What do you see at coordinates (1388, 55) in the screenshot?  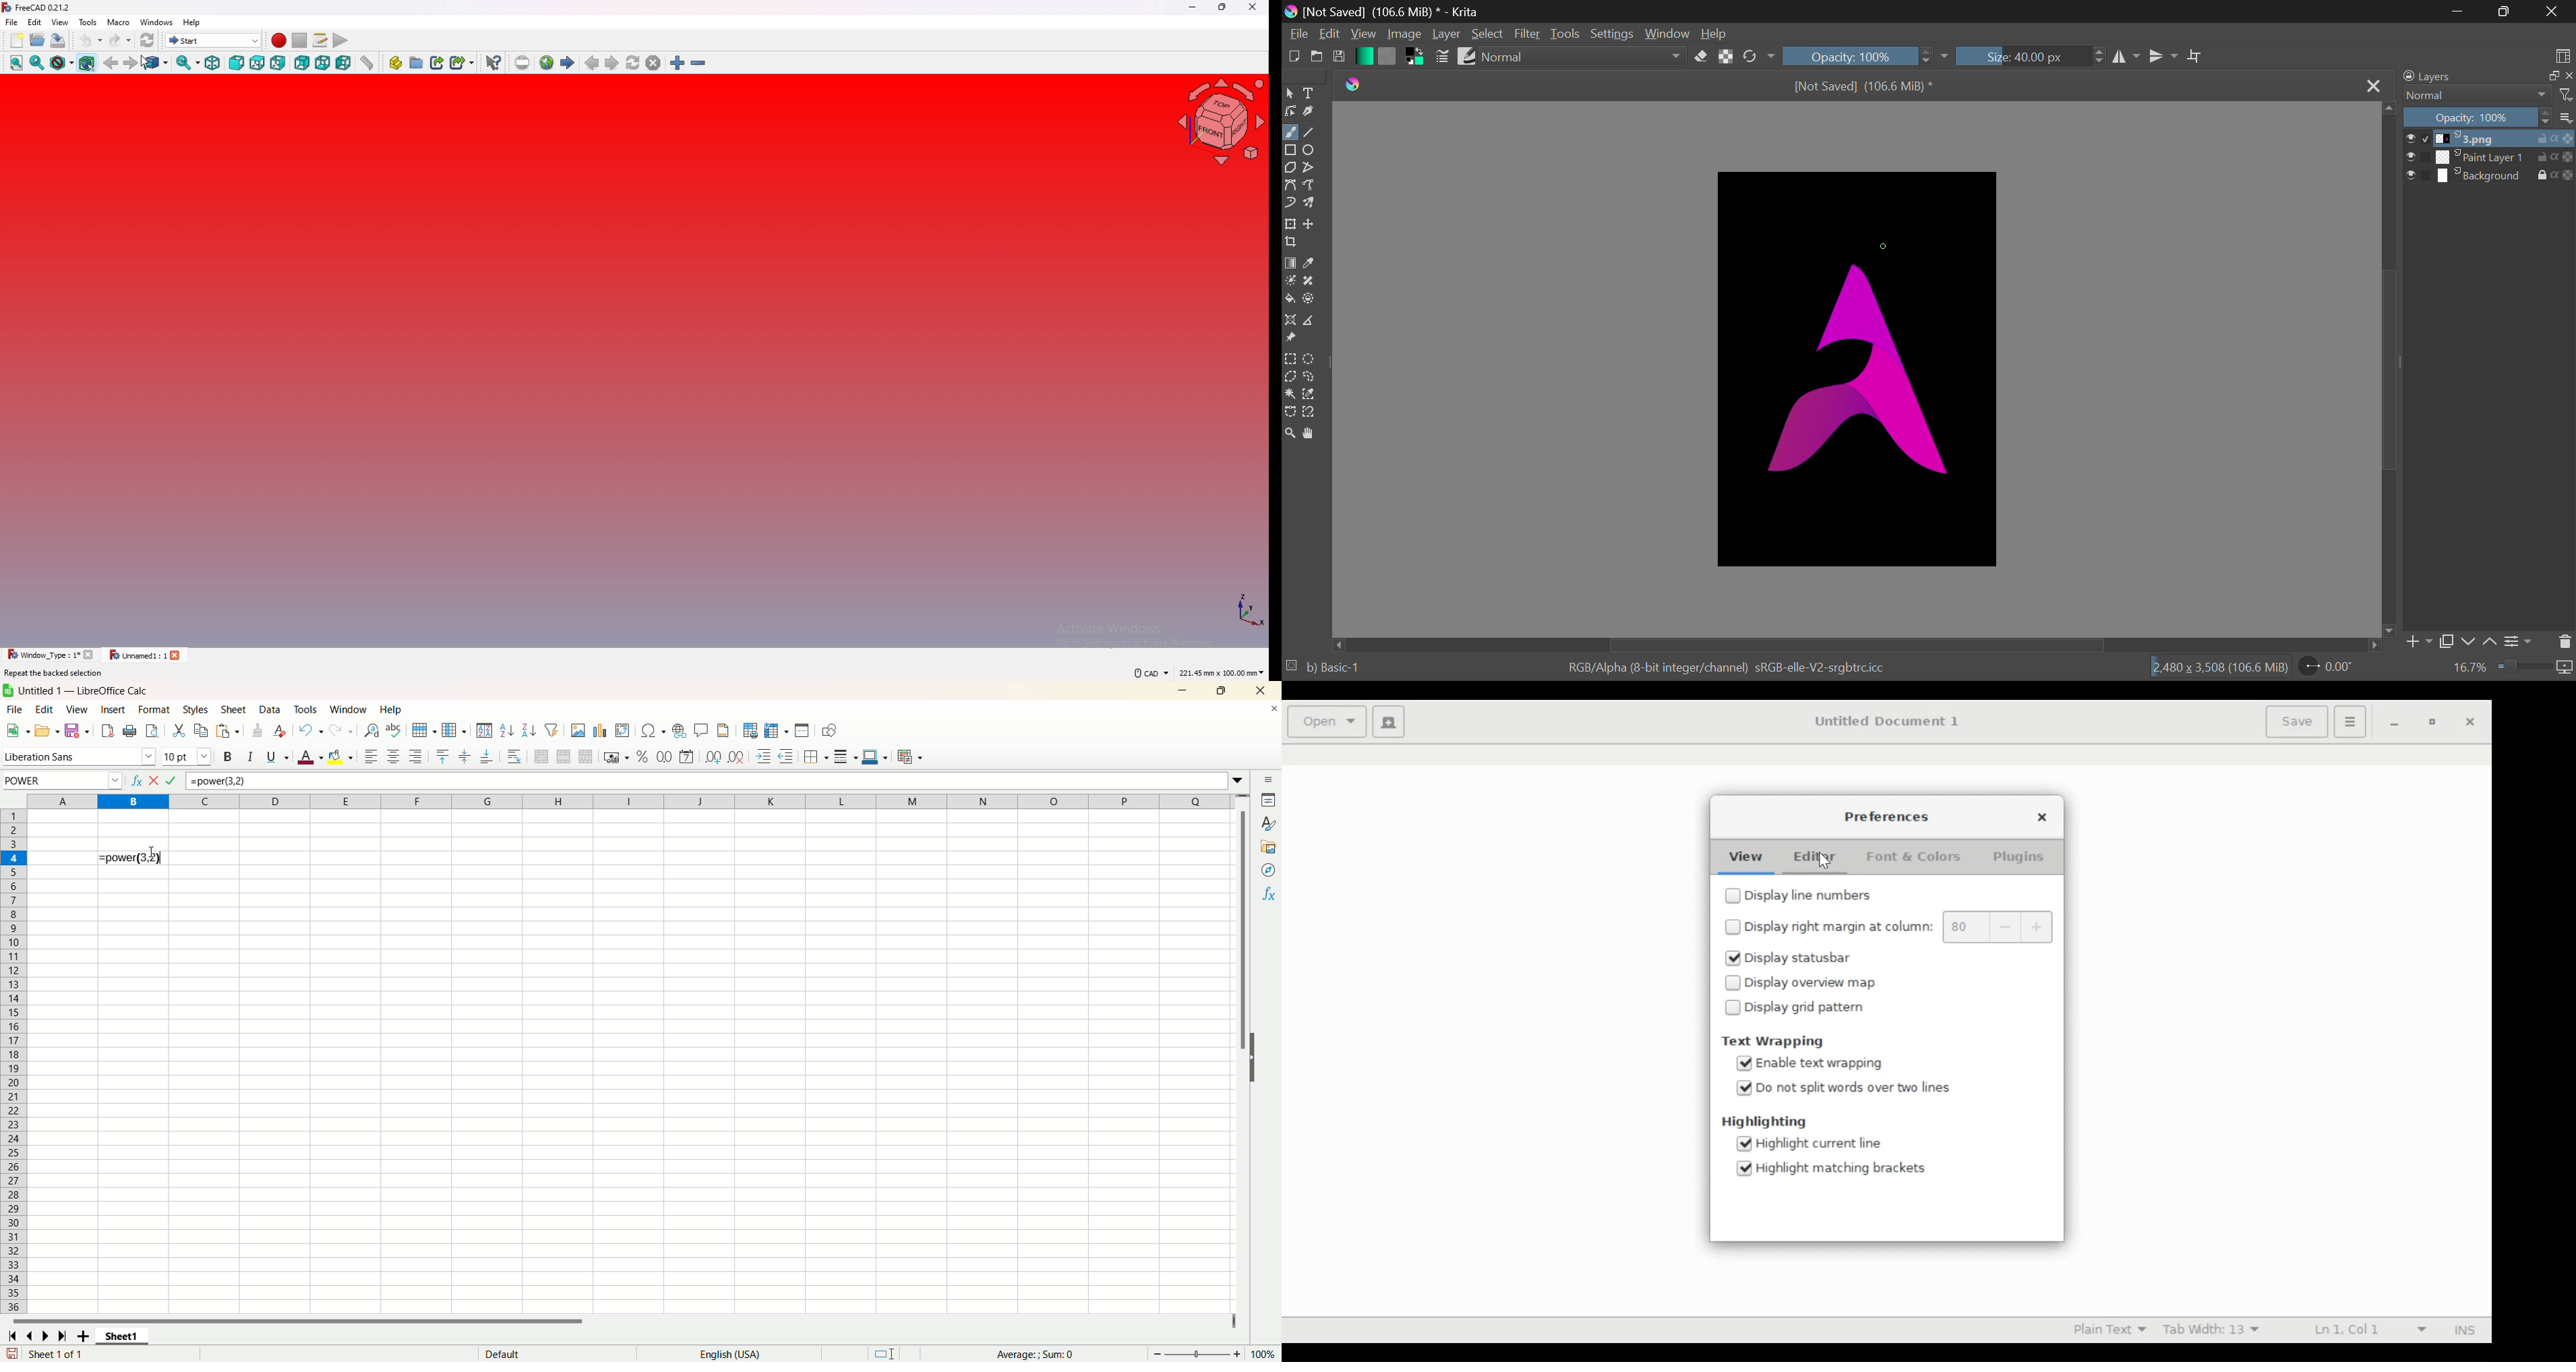 I see `Pattern` at bounding box center [1388, 55].